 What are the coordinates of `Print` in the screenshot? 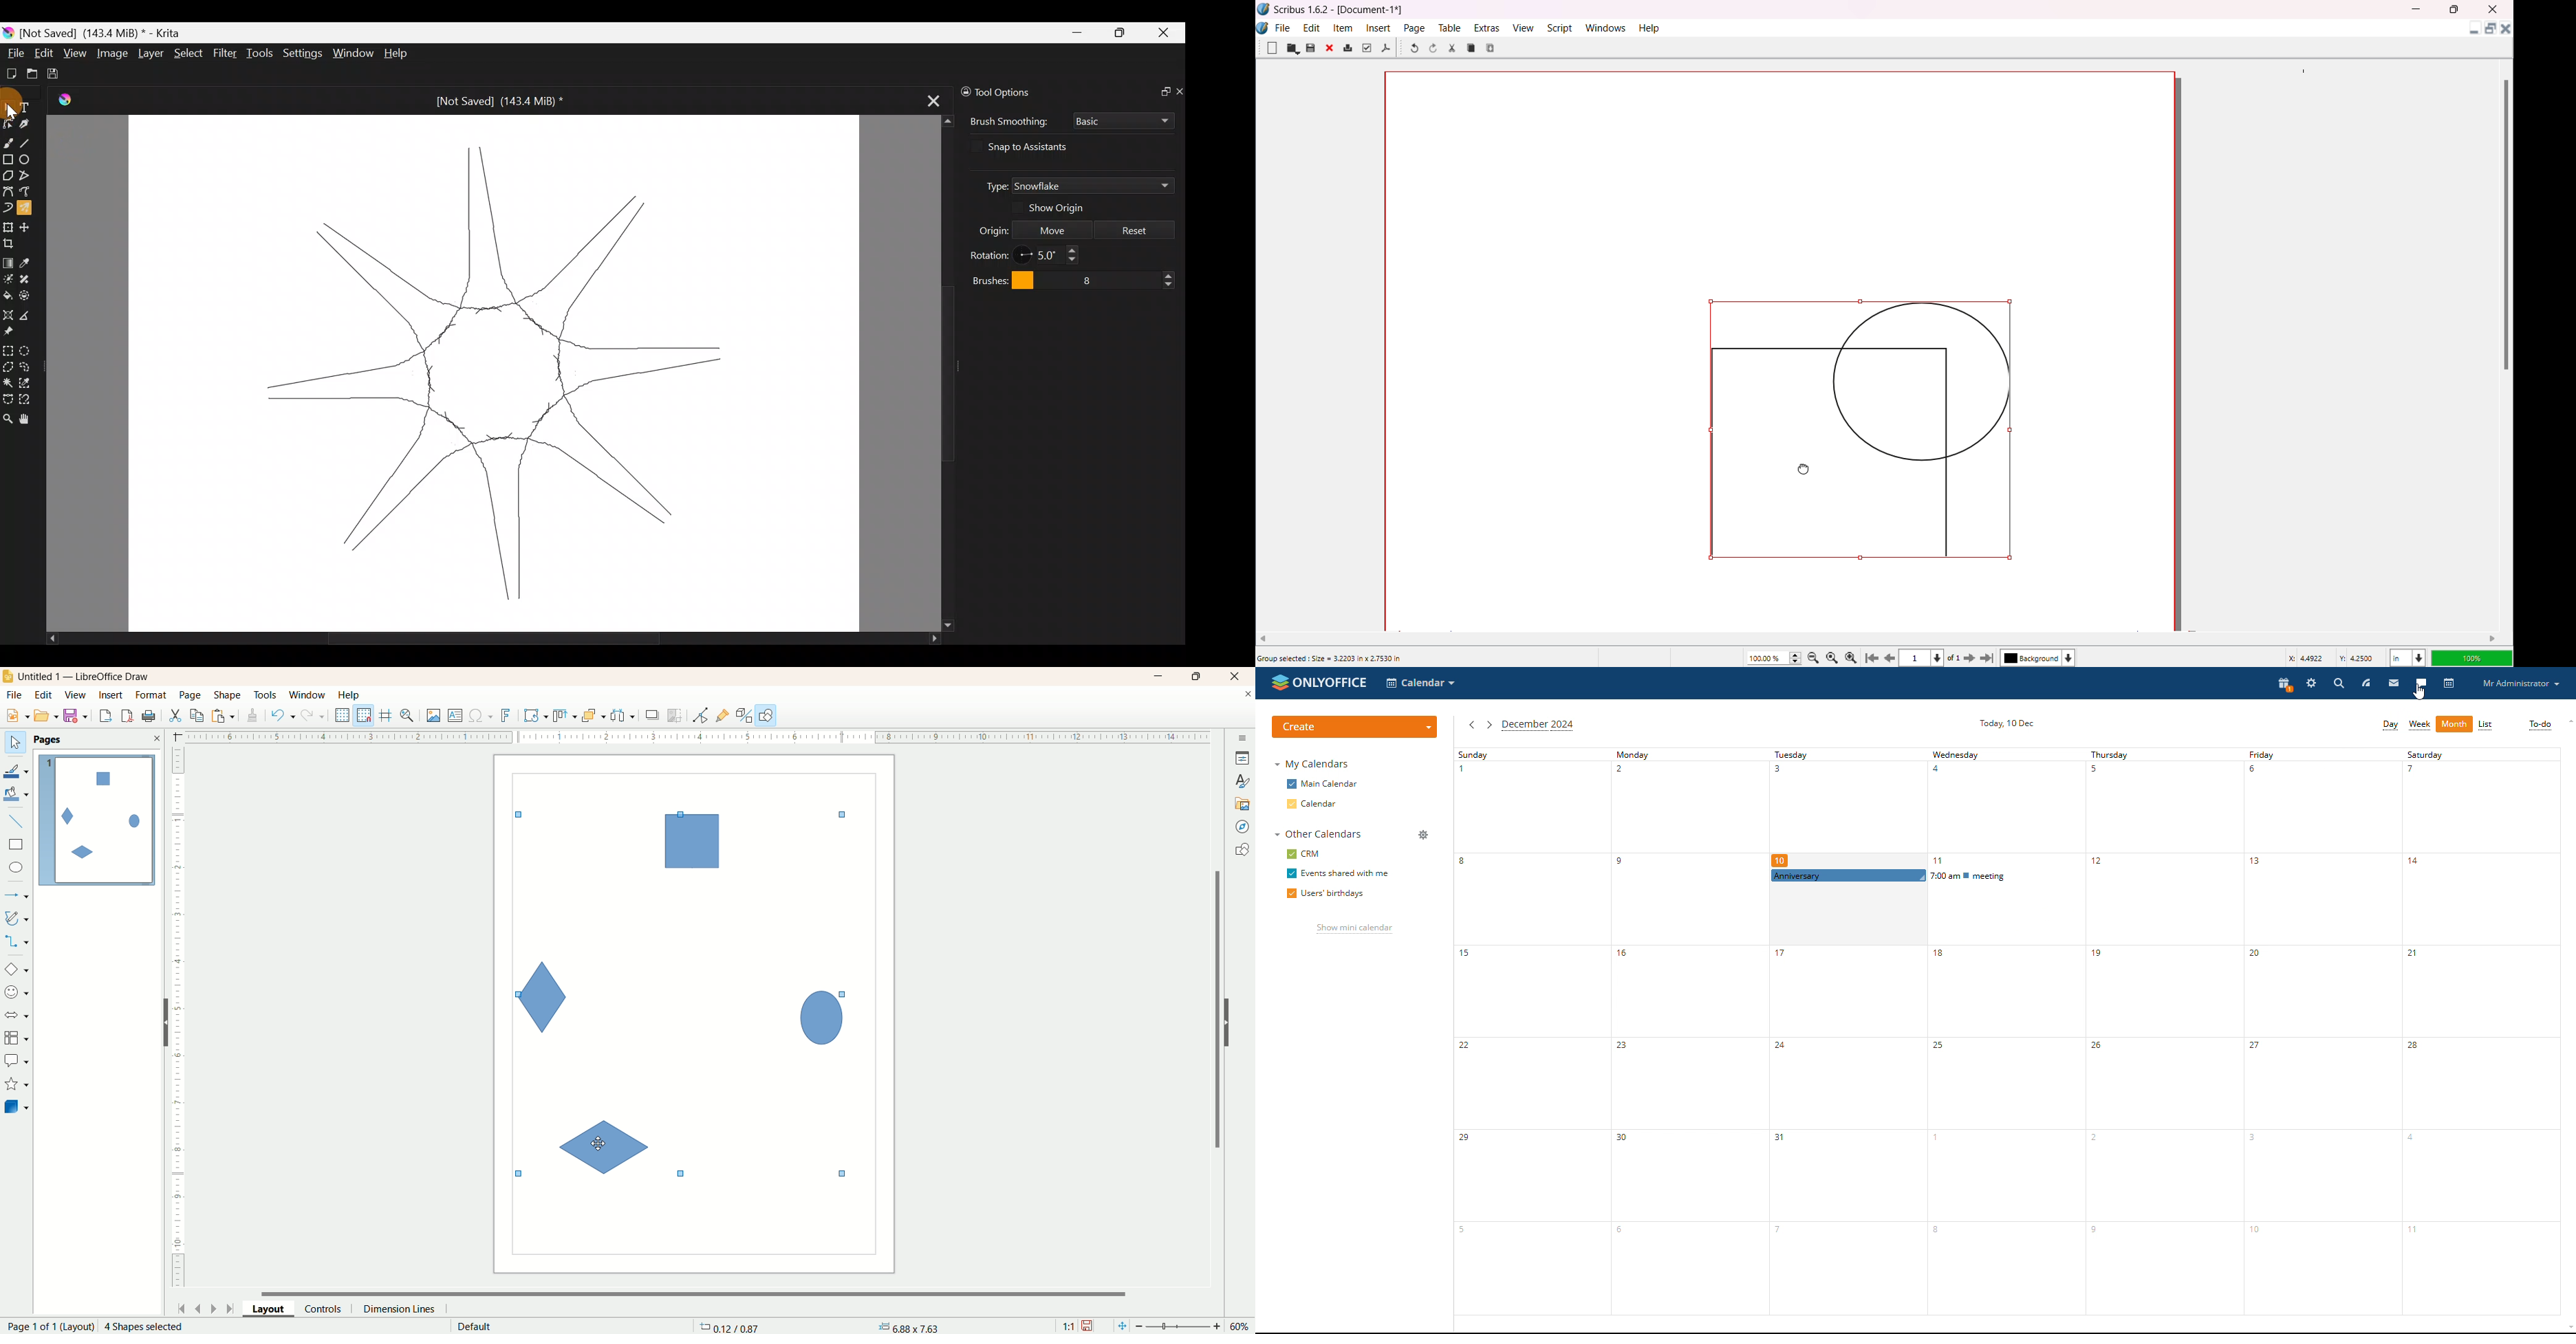 It's located at (1348, 48).